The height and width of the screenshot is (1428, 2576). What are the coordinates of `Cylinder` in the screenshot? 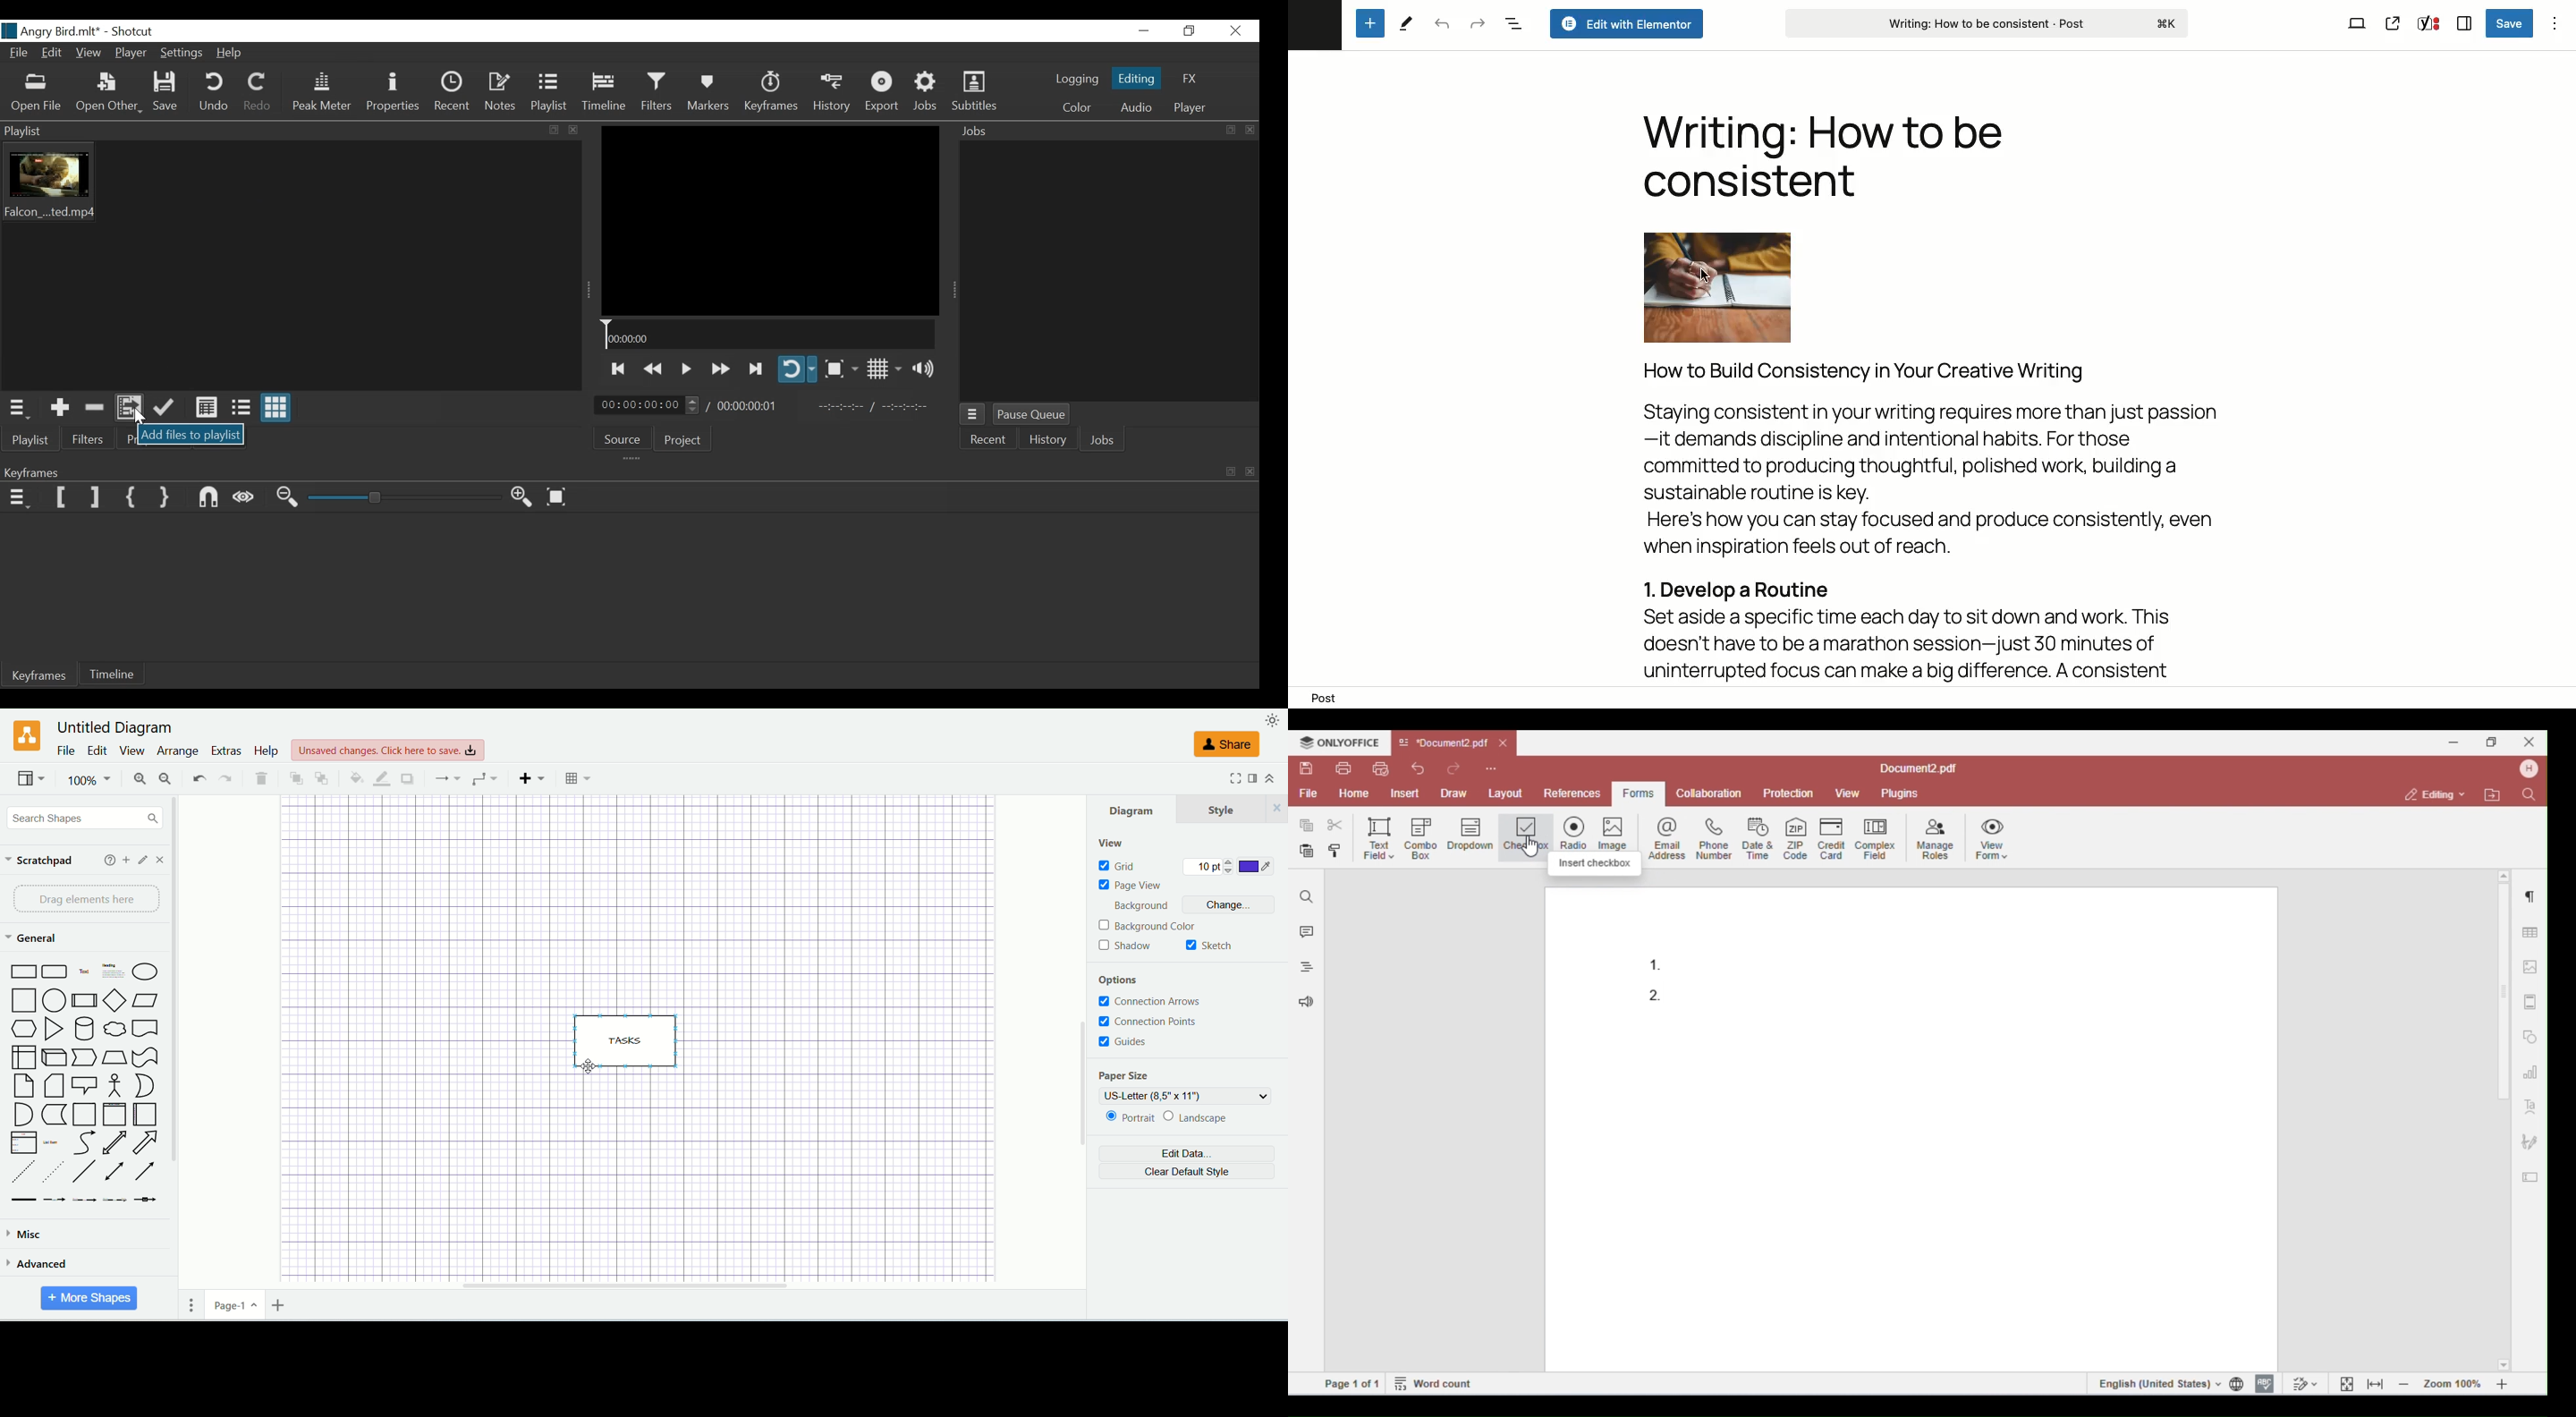 It's located at (83, 1029).